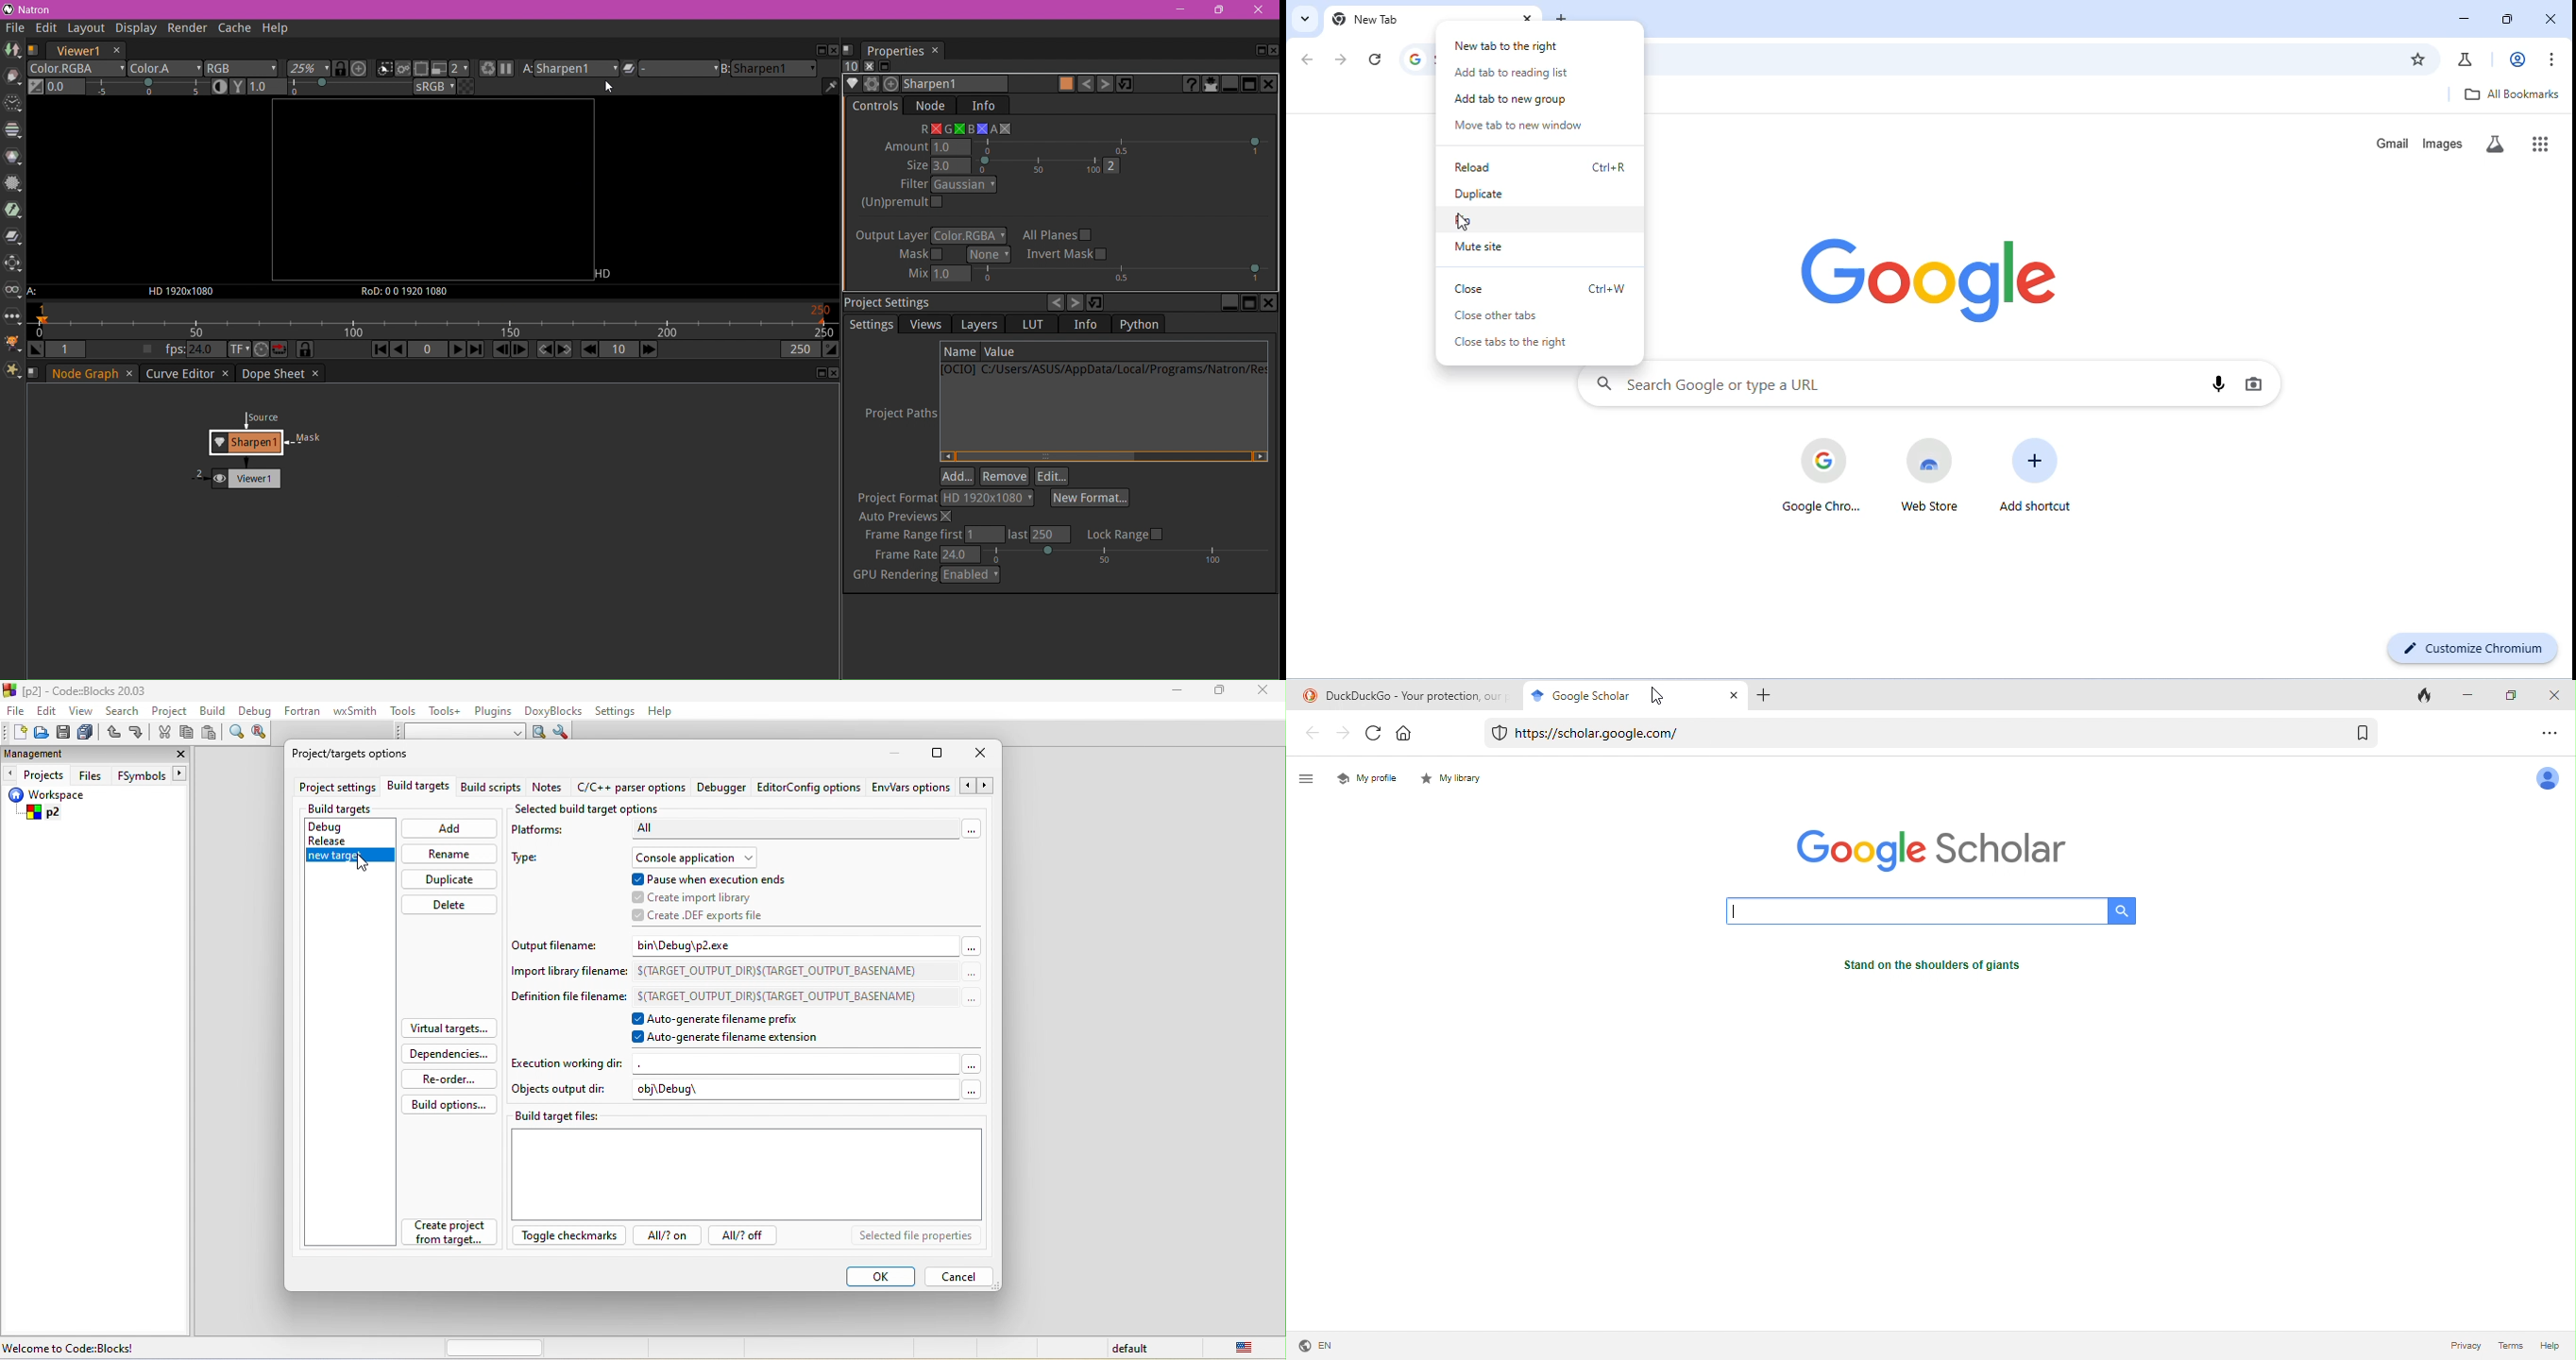  What do you see at coordinates (305, 714) in the screenshot?
I see `fortran` at bounding box center [305, 714].